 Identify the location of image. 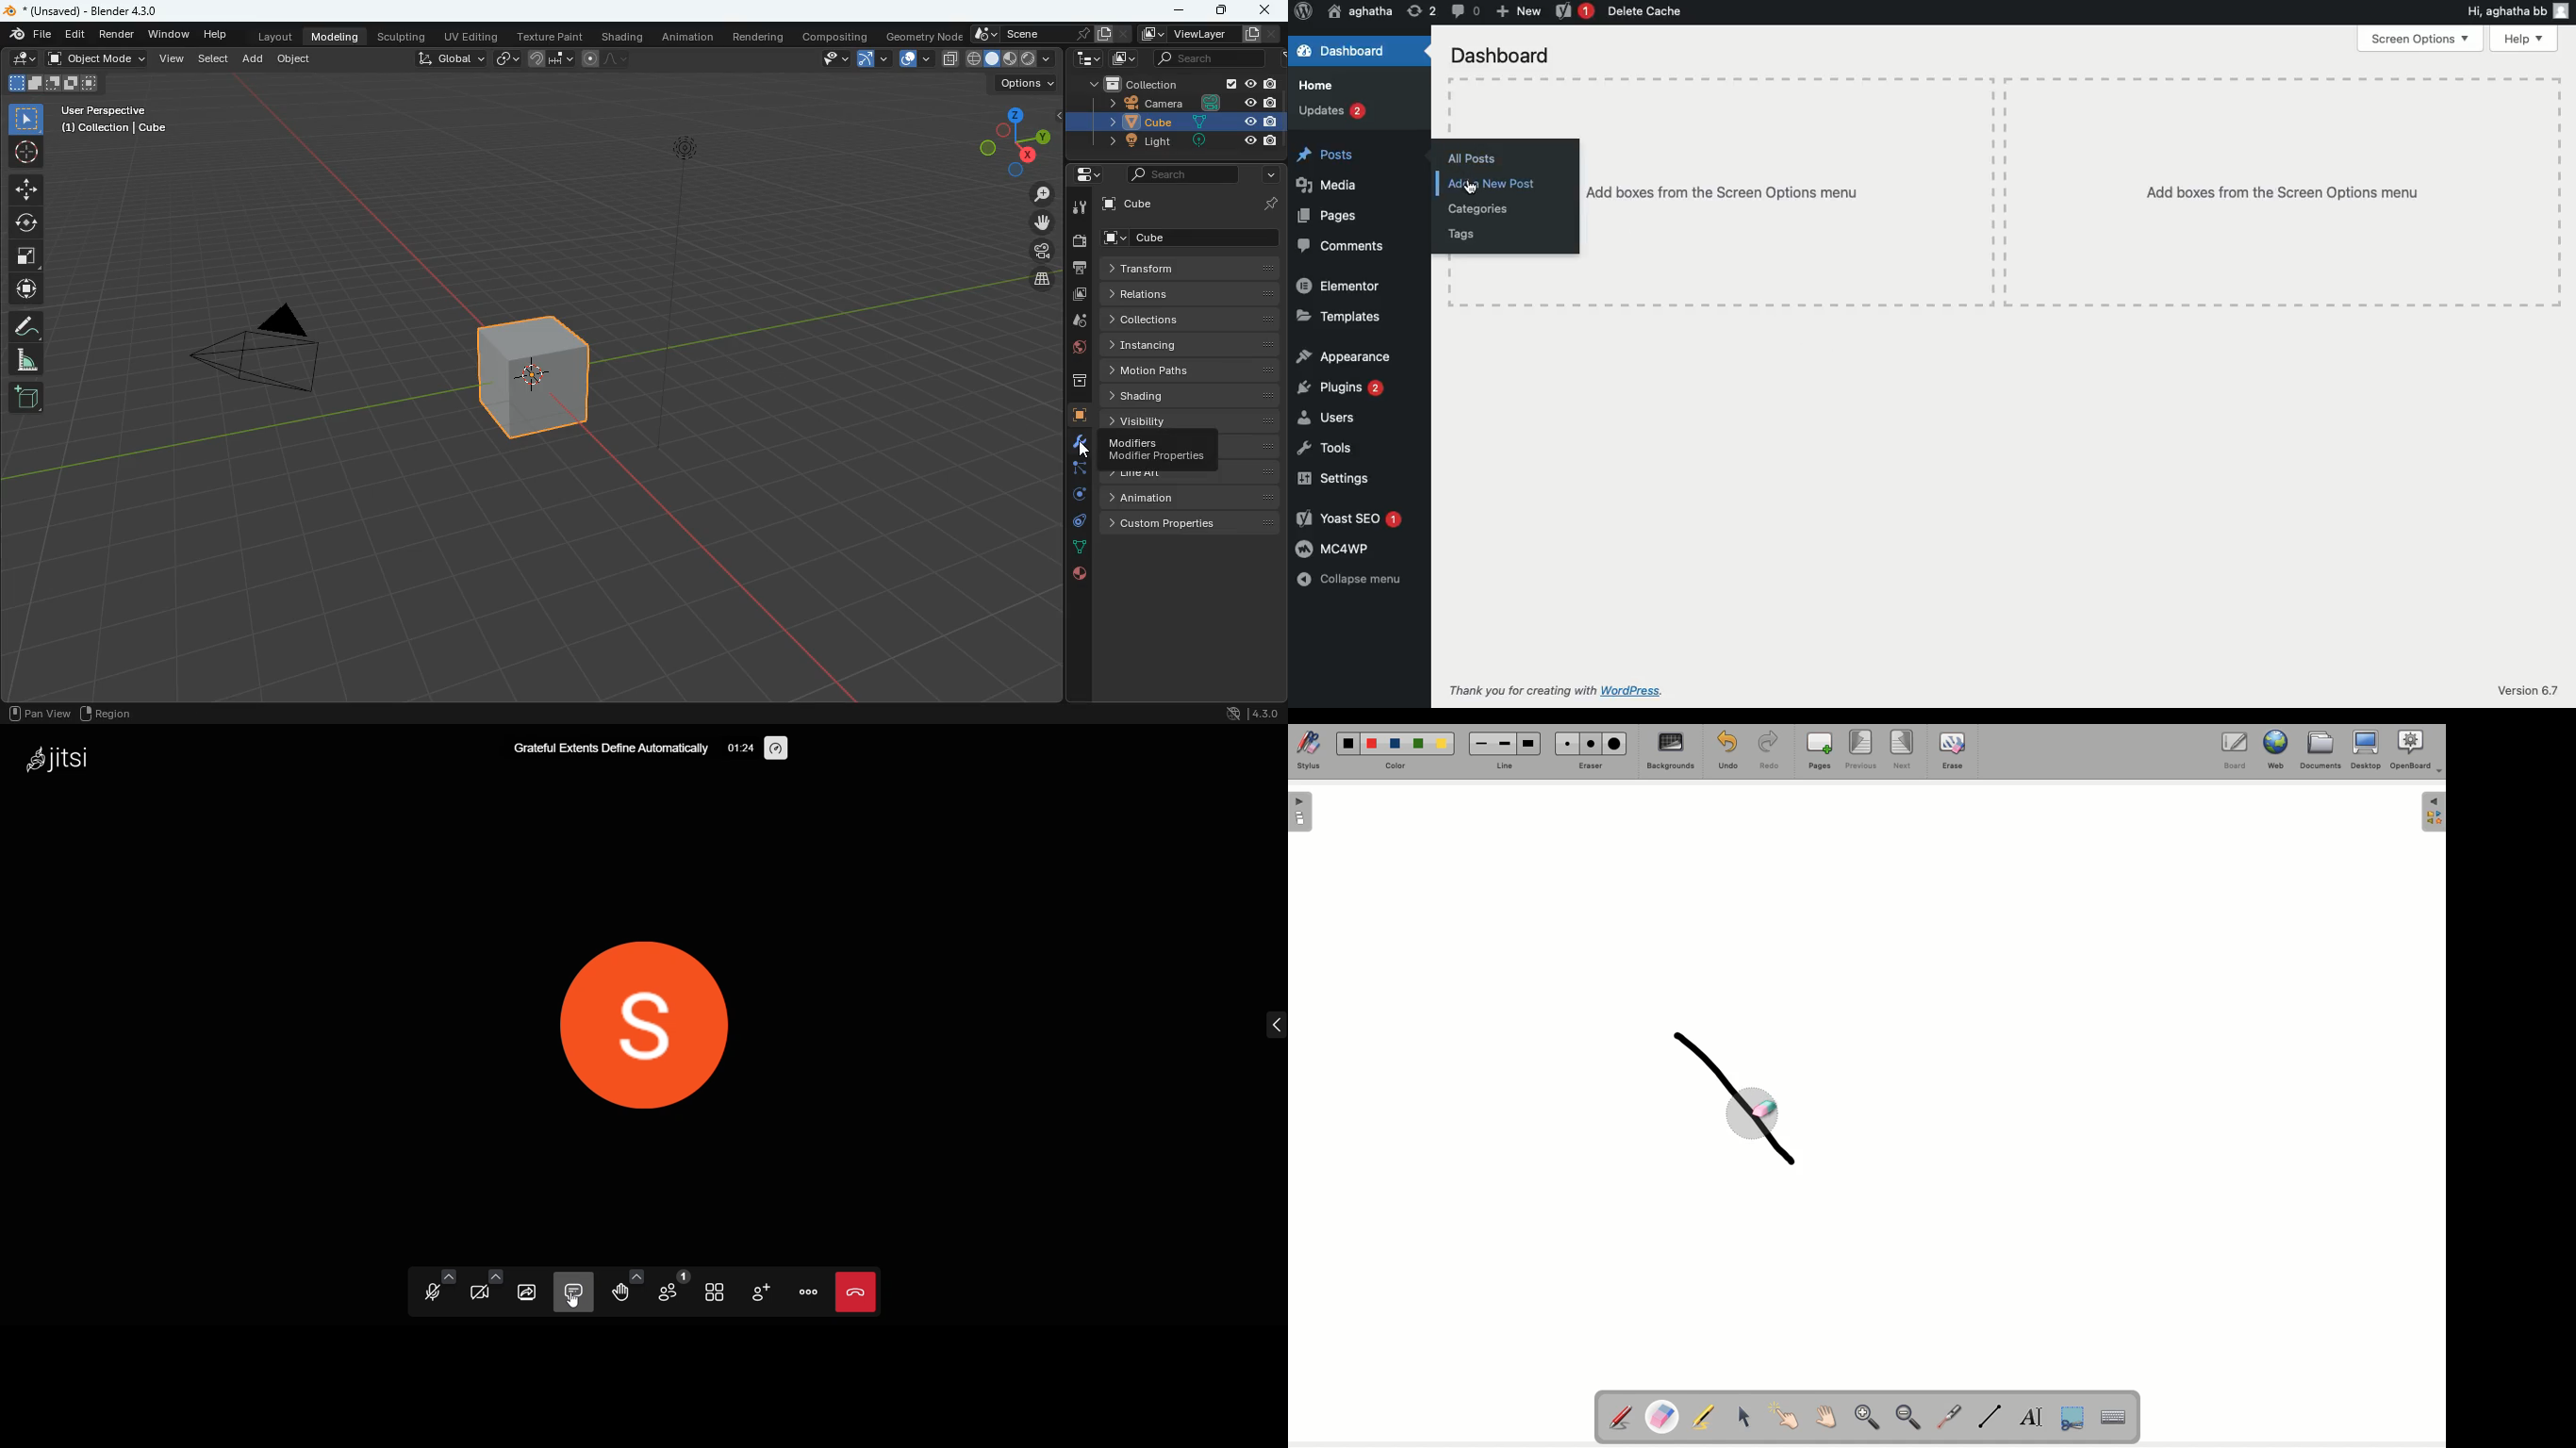
(1077, 297).